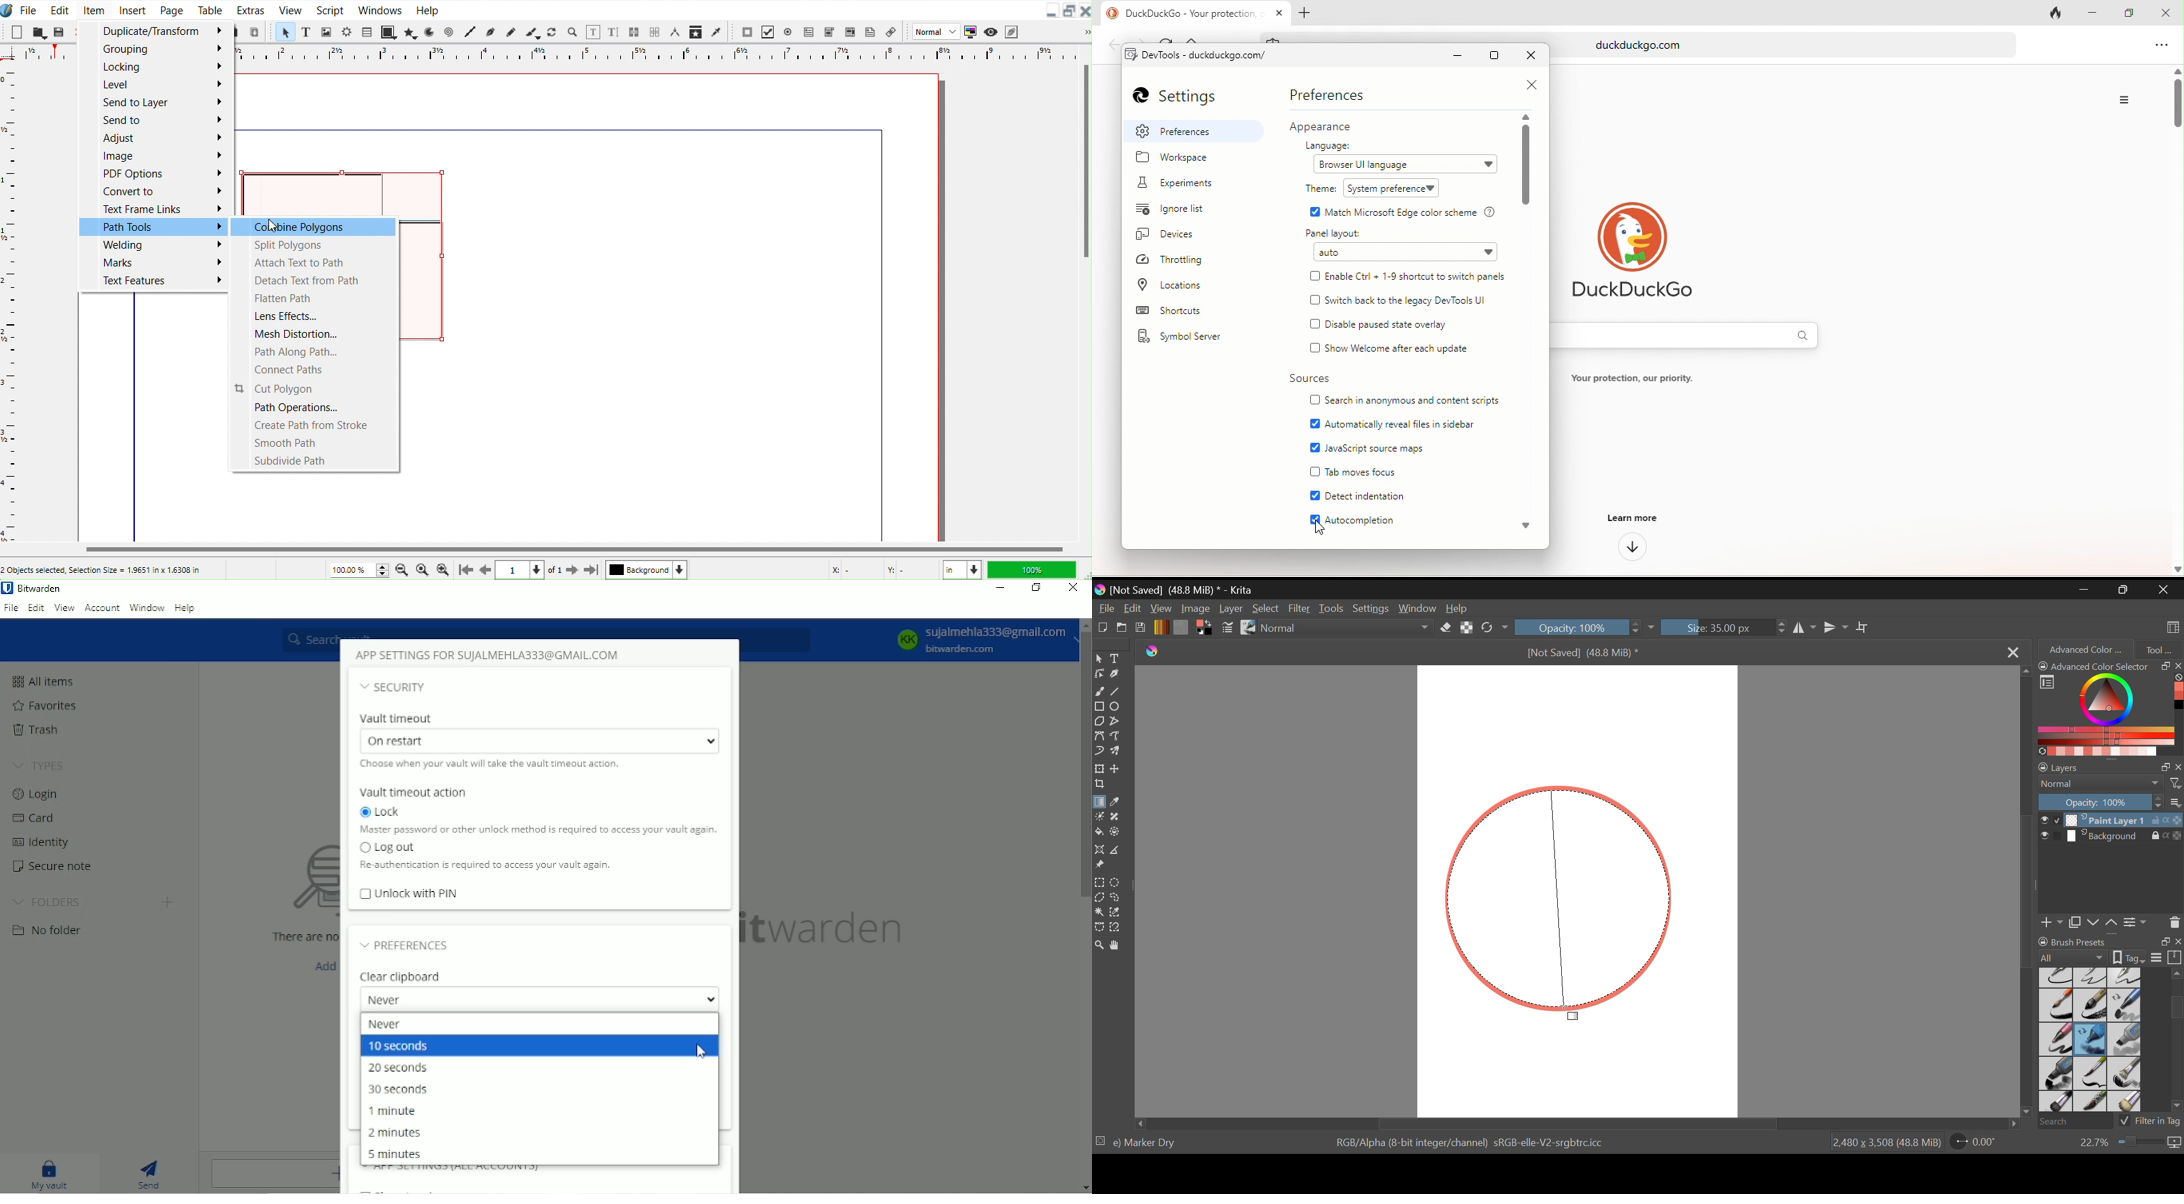  I want to click on 10 seconds, so click(401, 1047).